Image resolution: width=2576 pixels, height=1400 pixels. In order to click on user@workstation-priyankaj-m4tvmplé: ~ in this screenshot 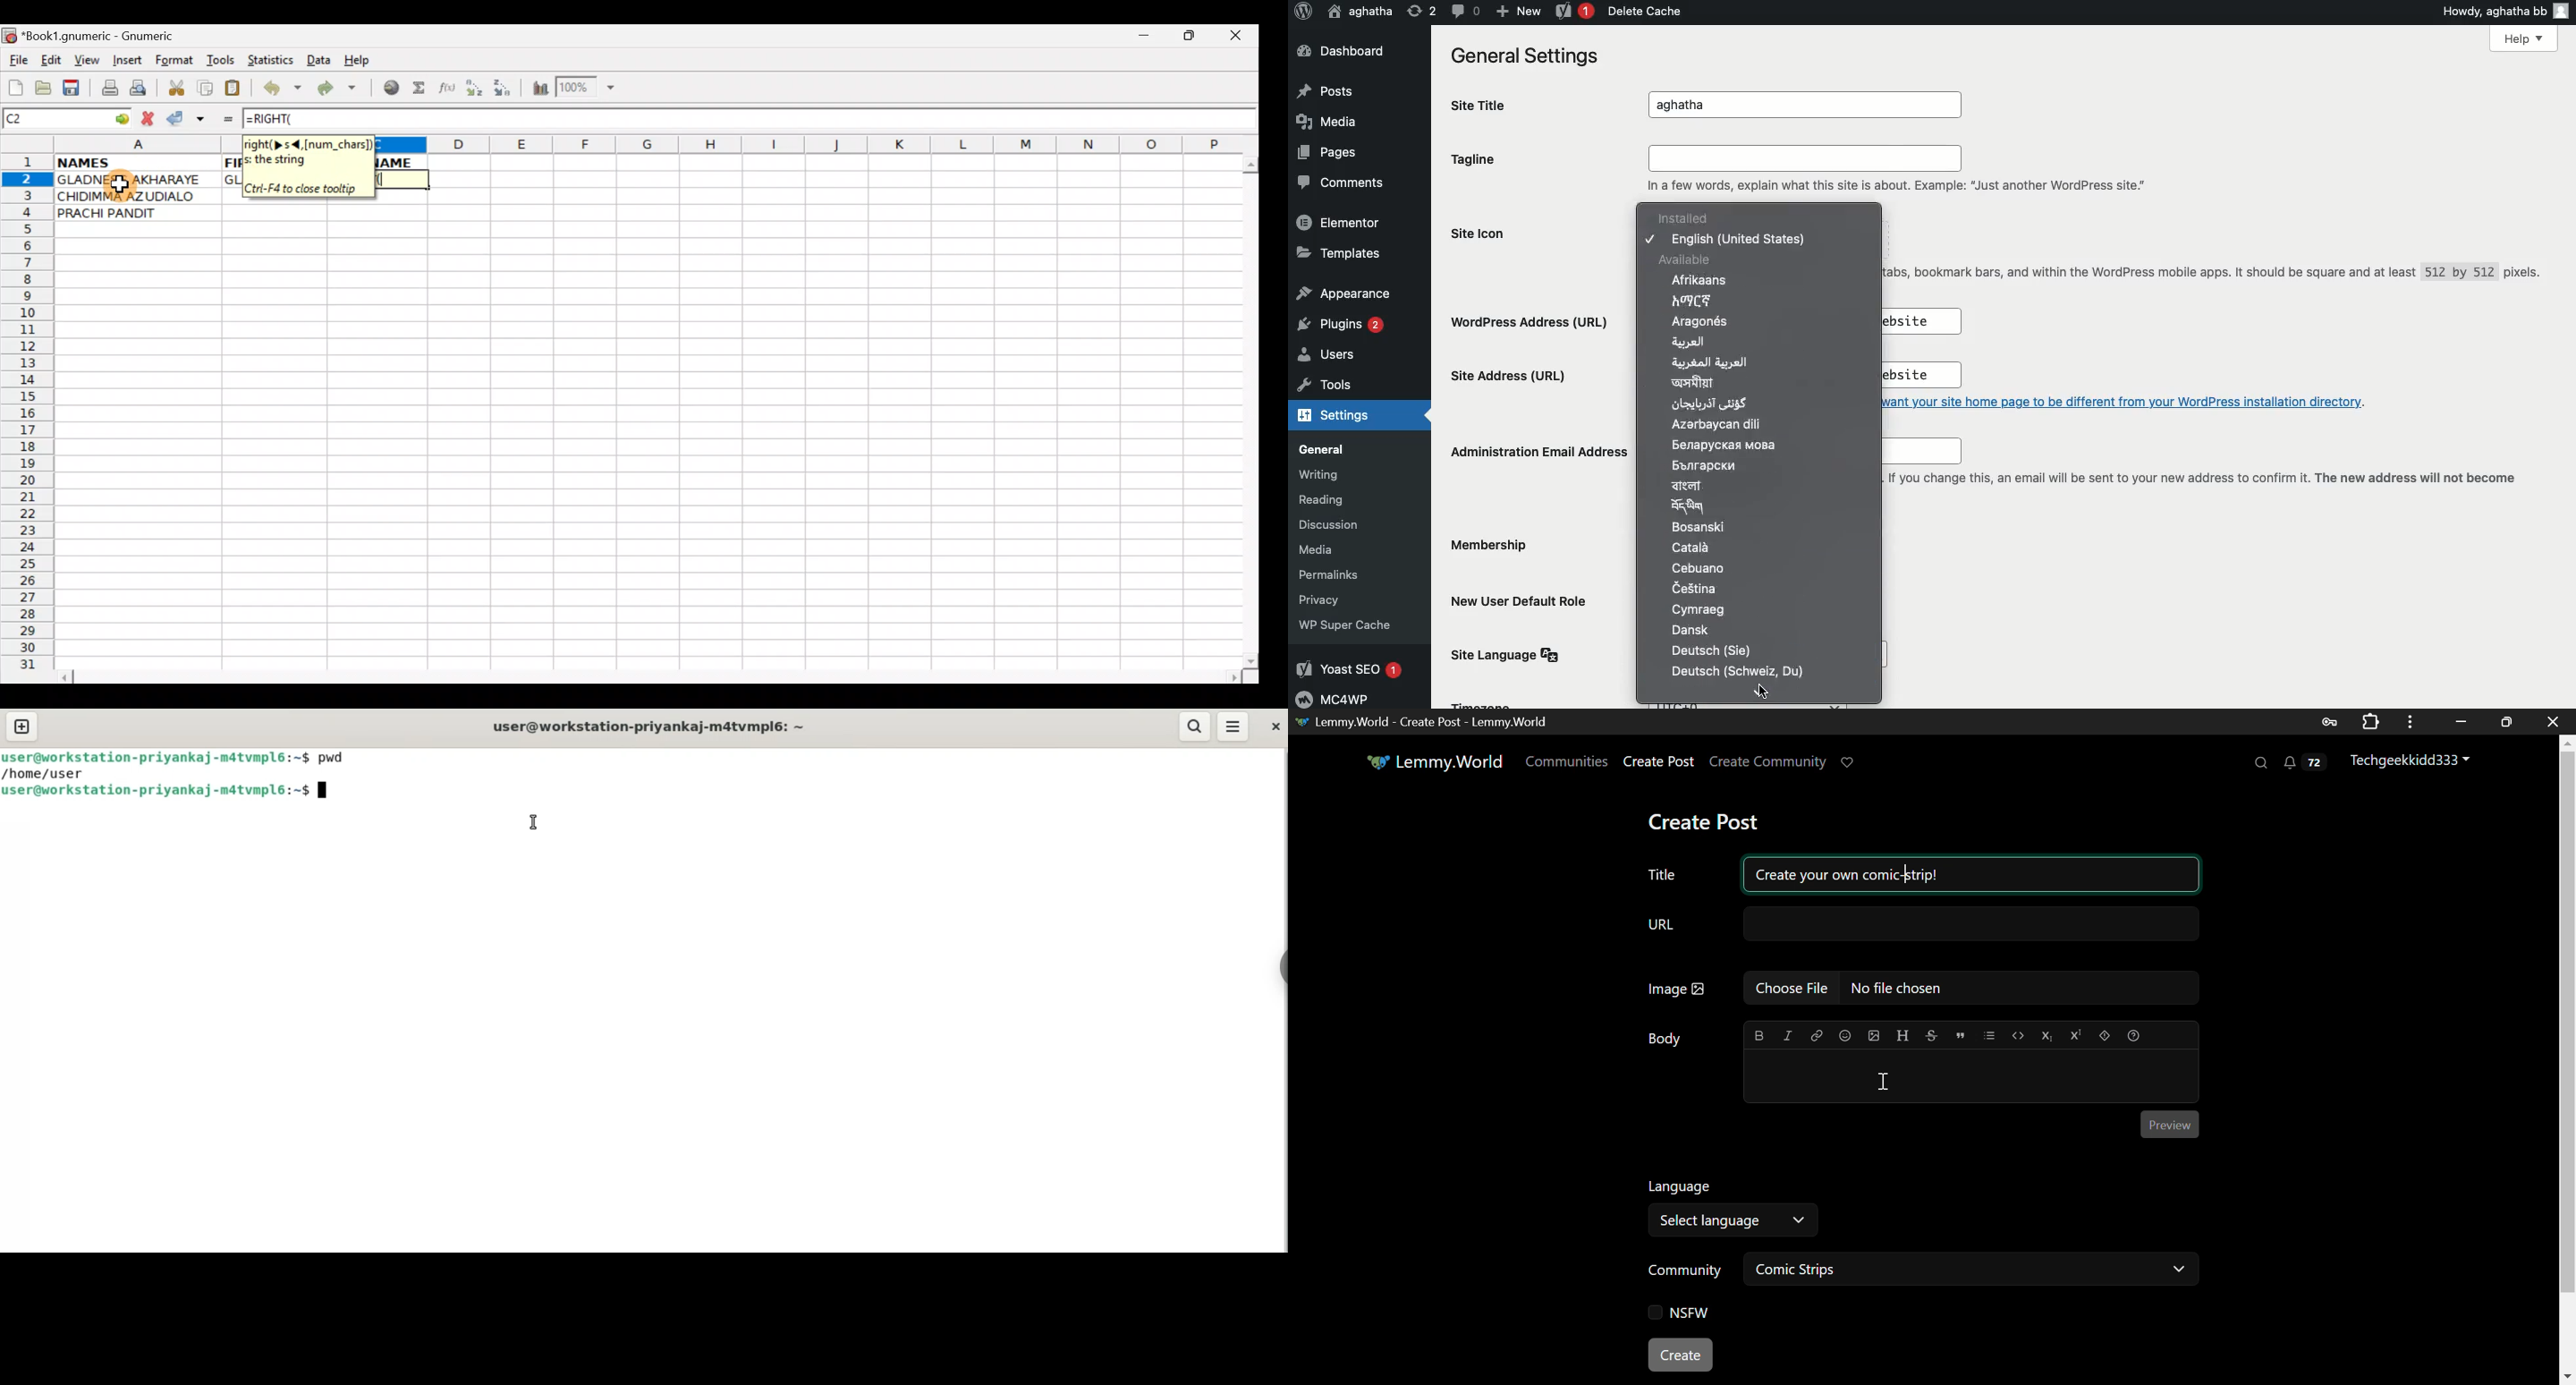, I will do `click(649, 728)`.